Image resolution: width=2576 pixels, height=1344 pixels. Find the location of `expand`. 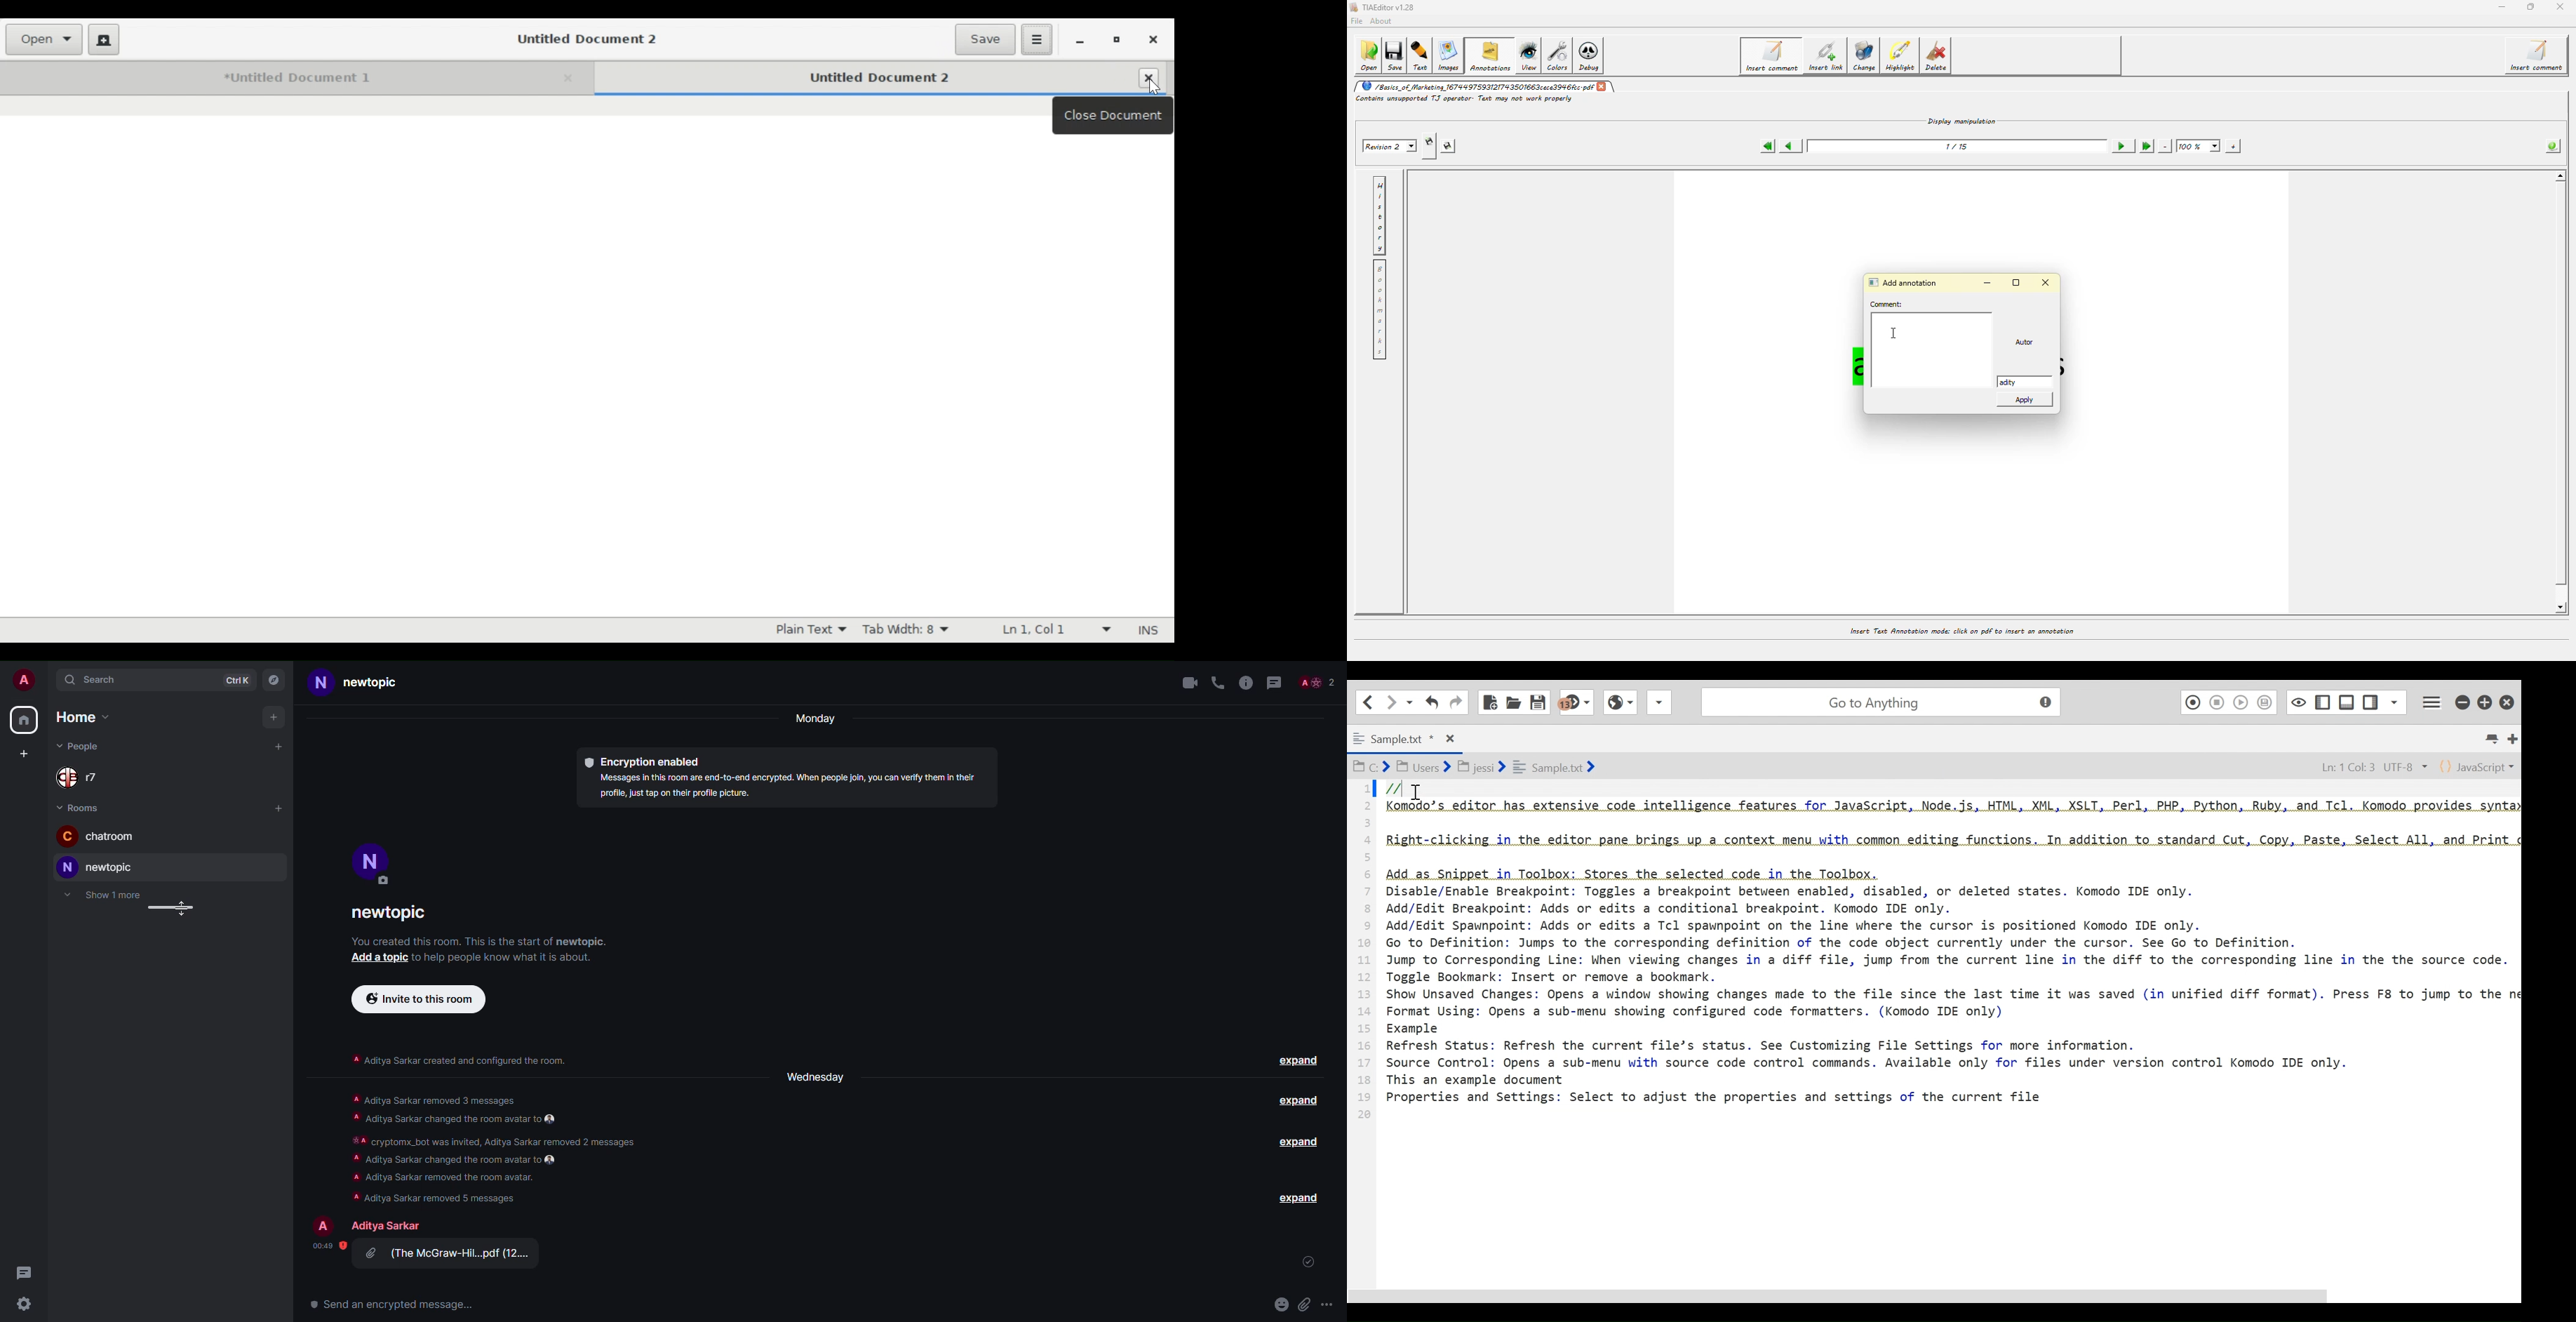

expand is located at coordinates (1299, 1060).